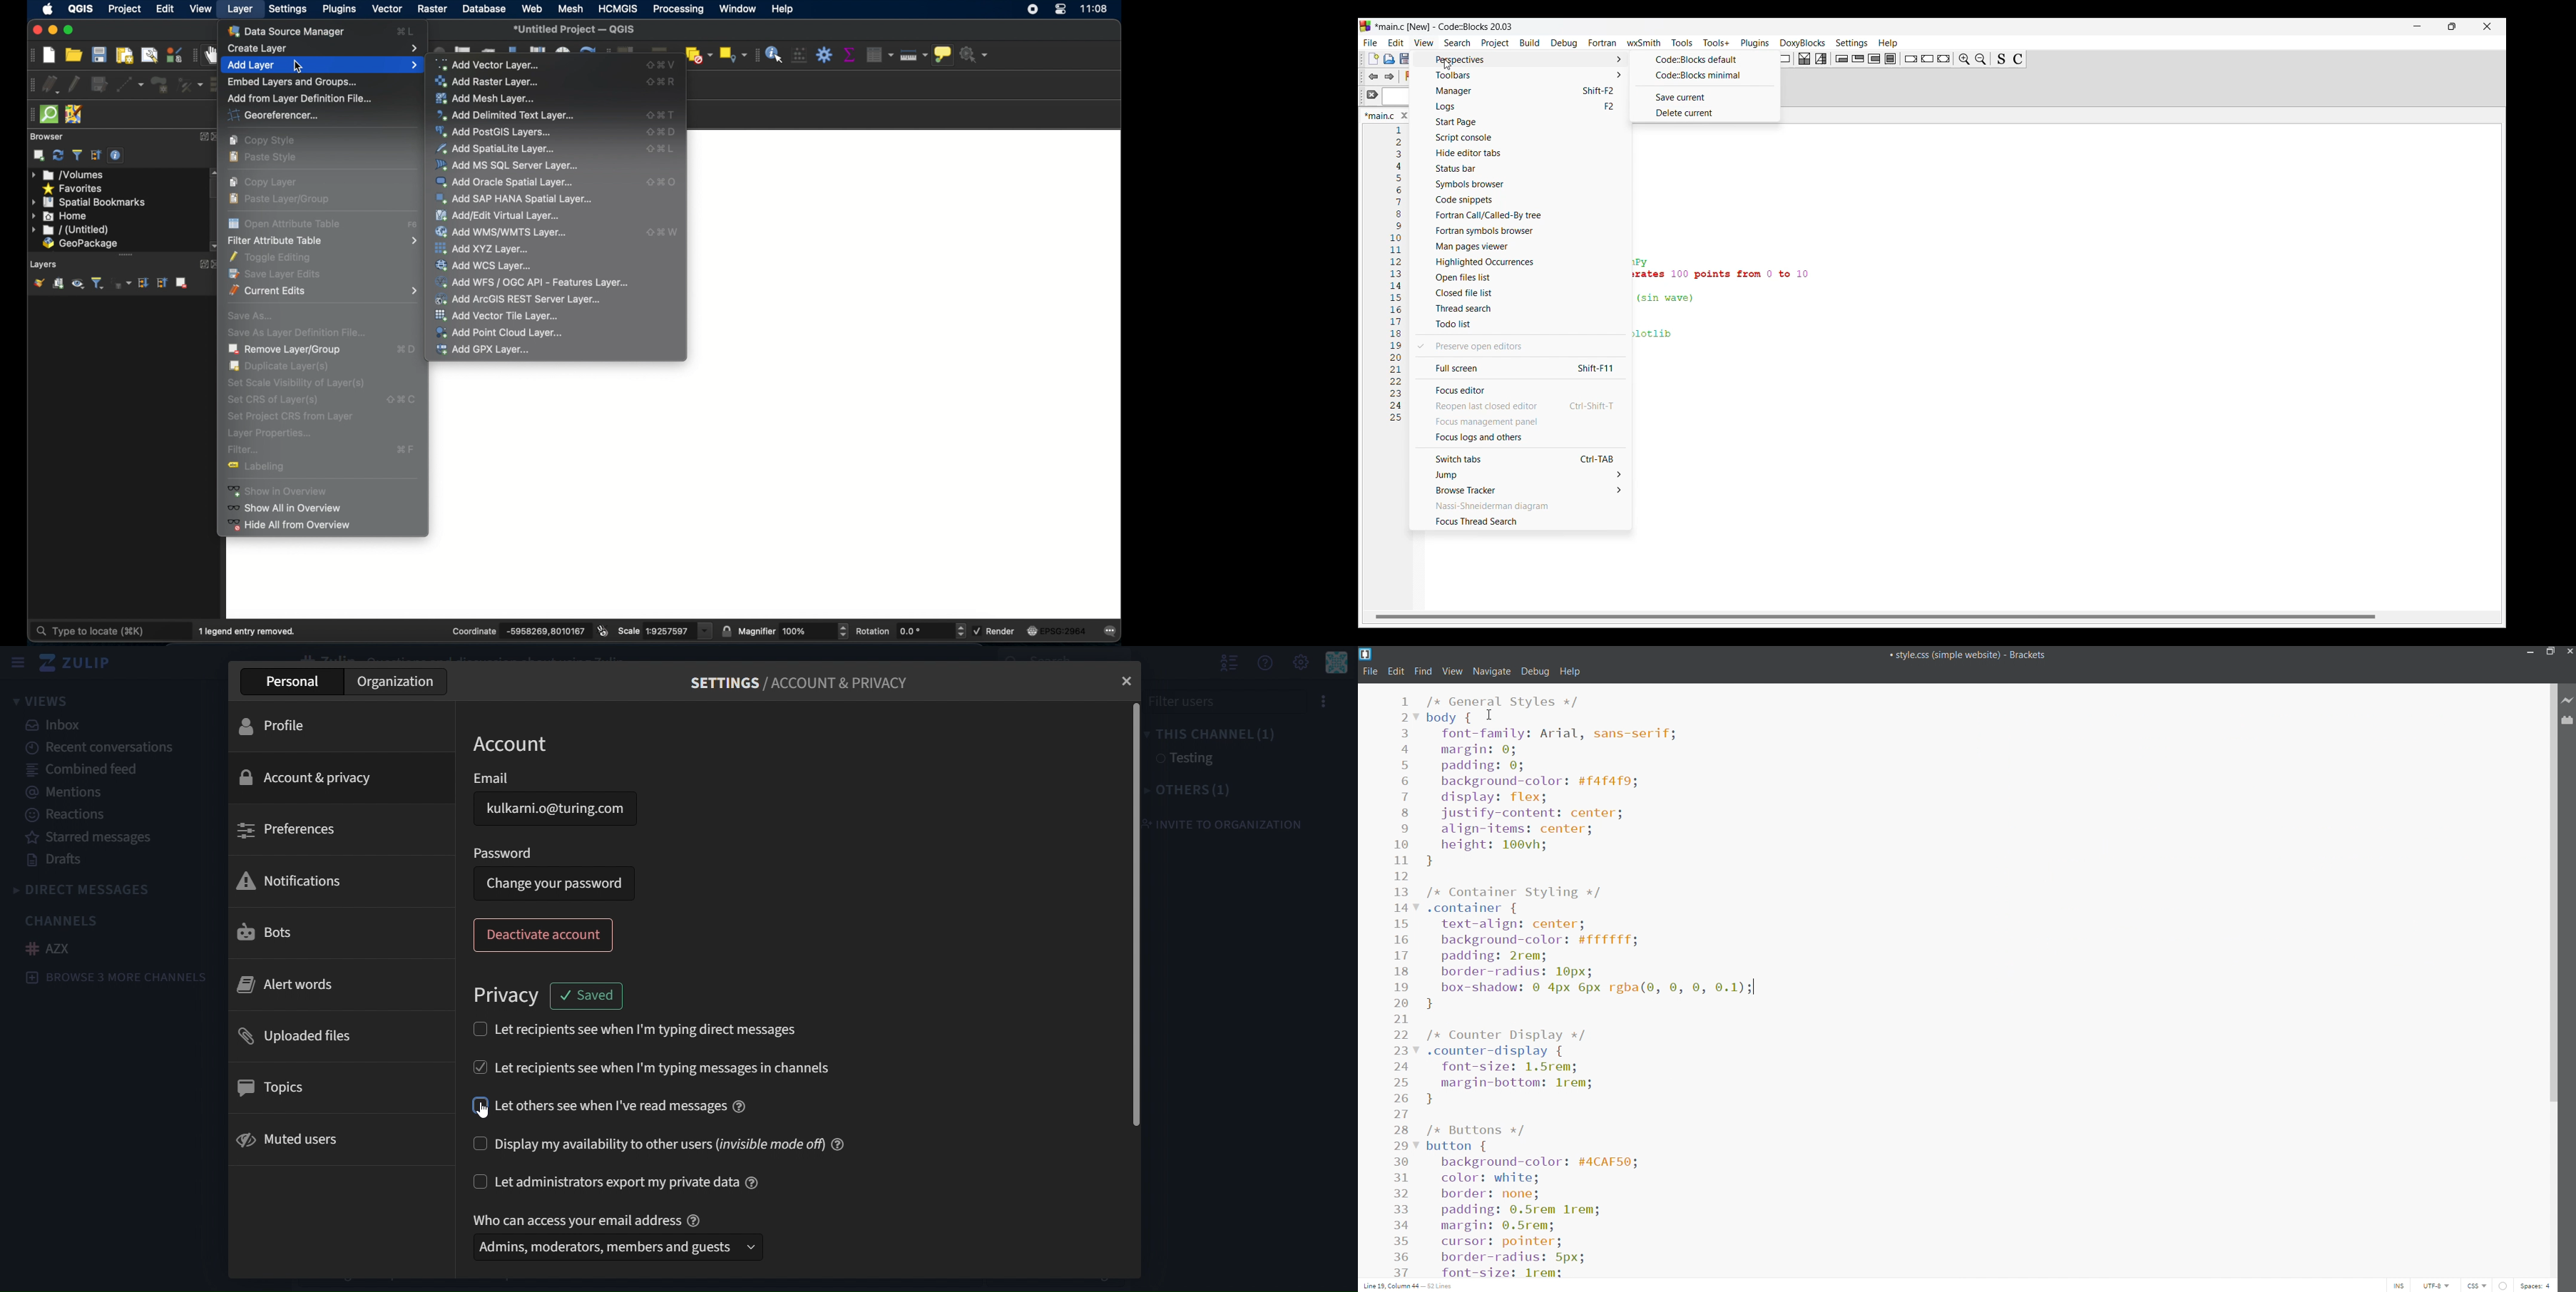 The width and height of the screenshot is (2576, 1316). I want to click on layer, so click(242, 11).